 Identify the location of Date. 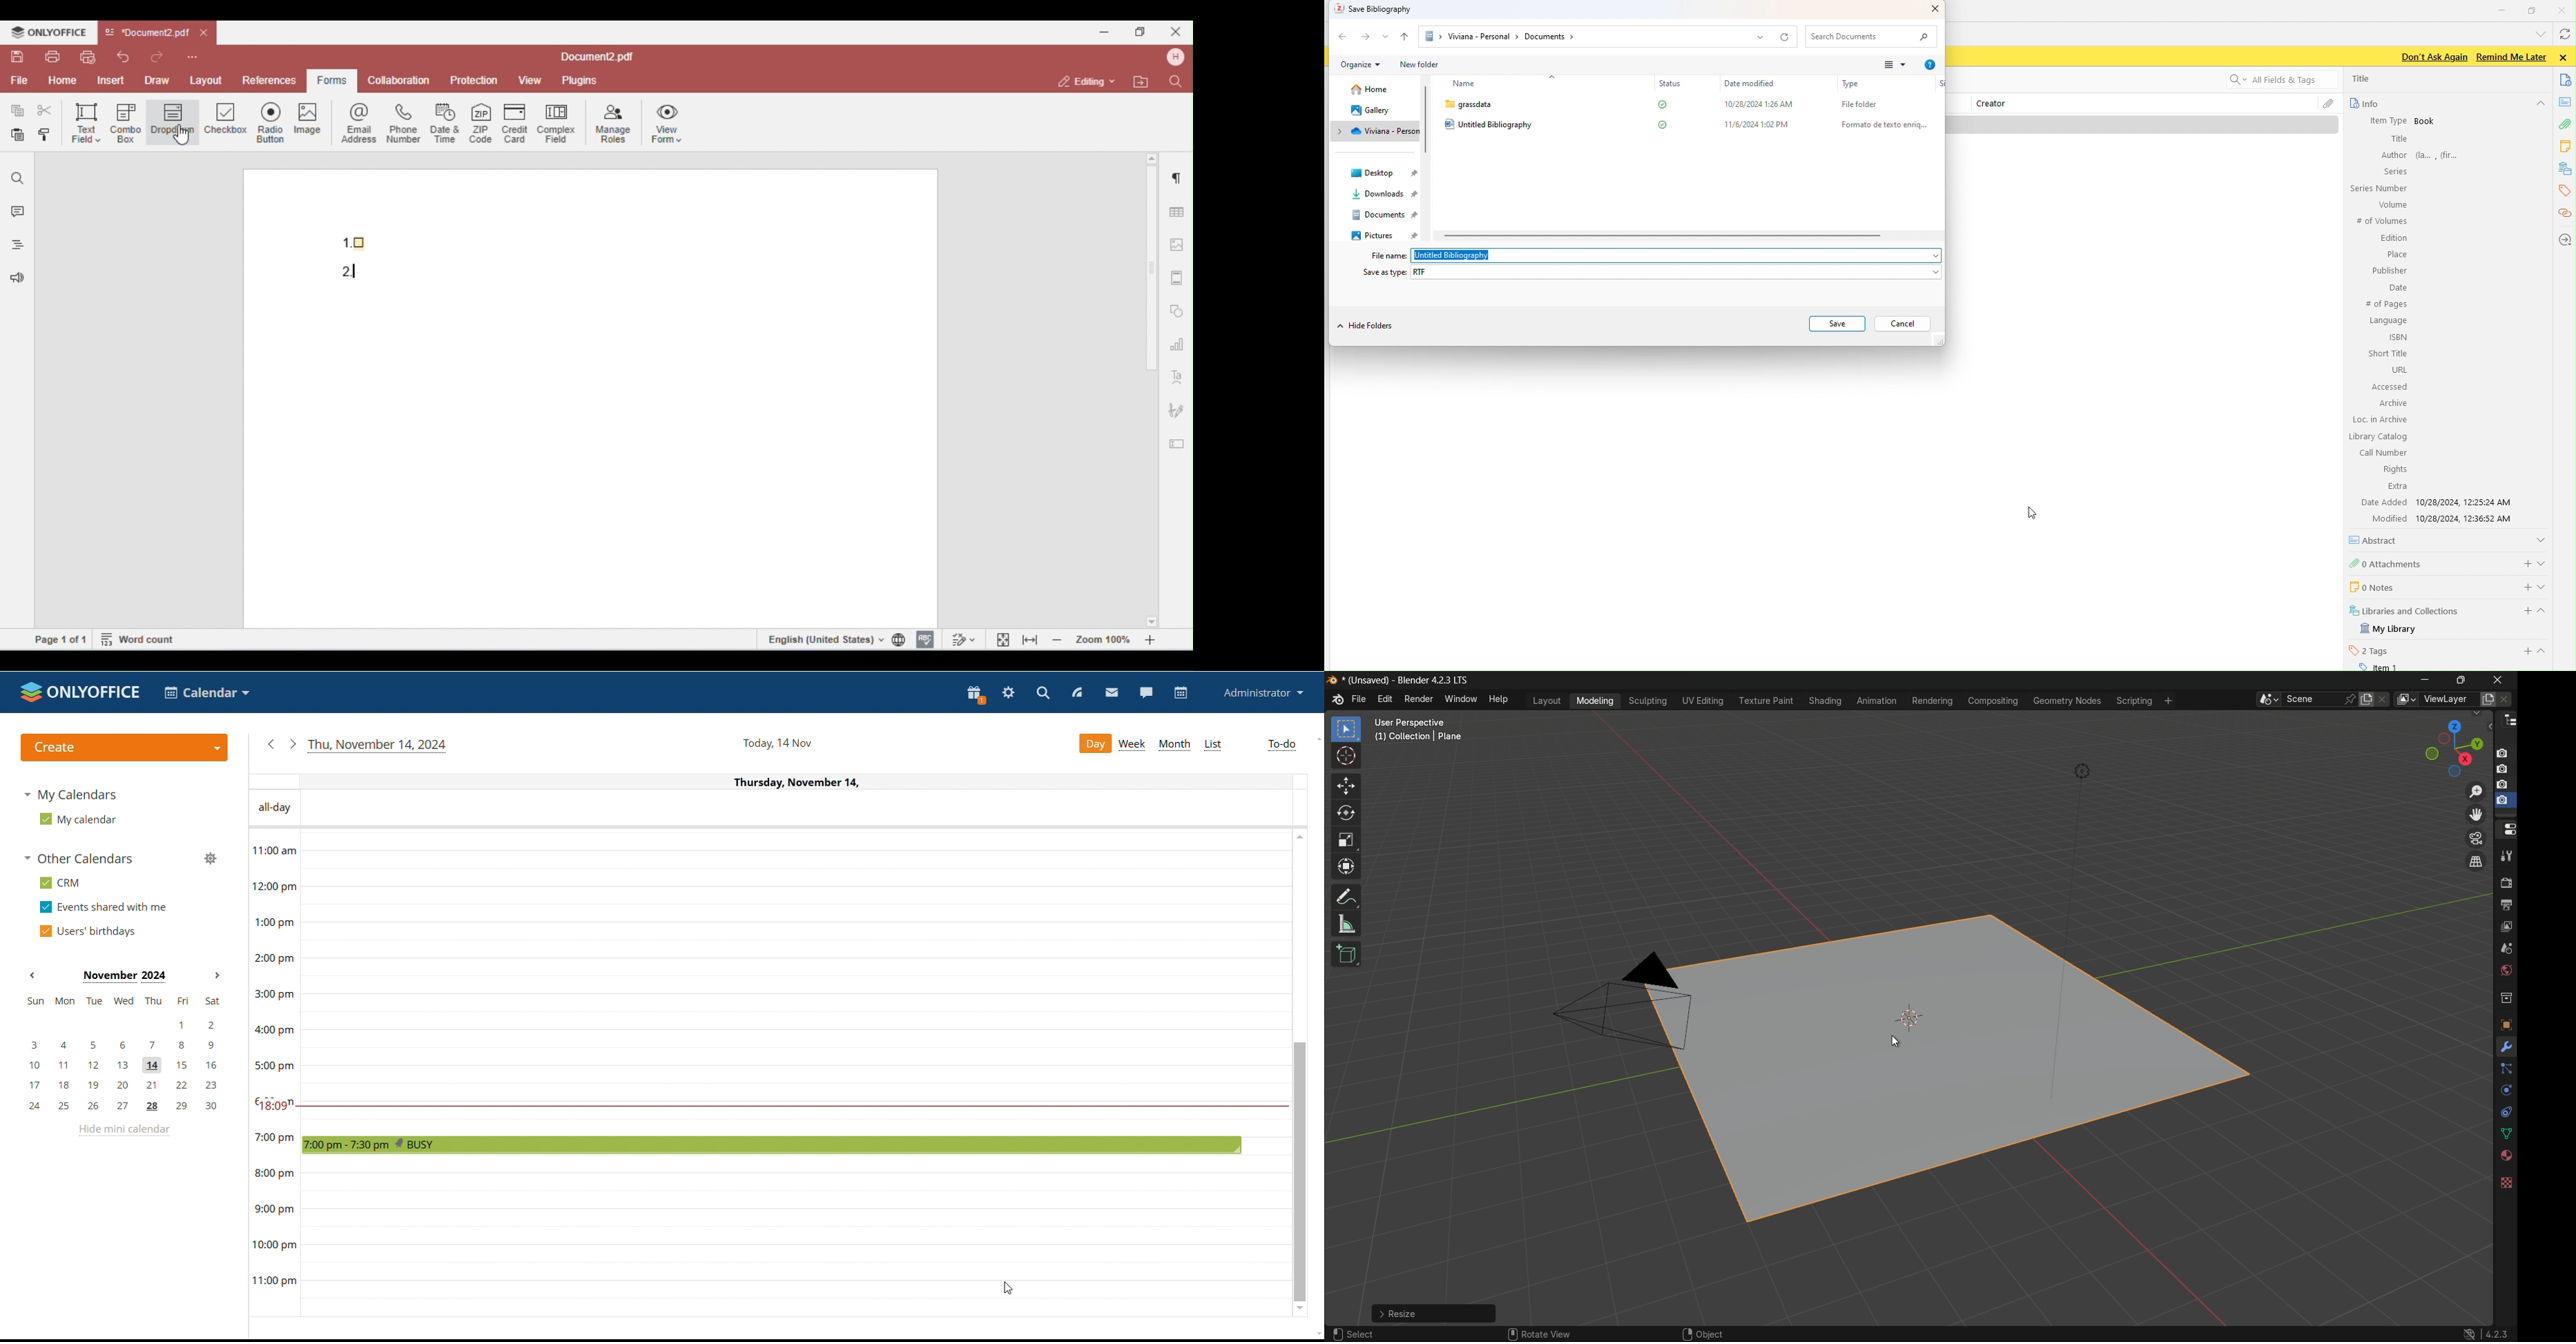
(2397, 289).